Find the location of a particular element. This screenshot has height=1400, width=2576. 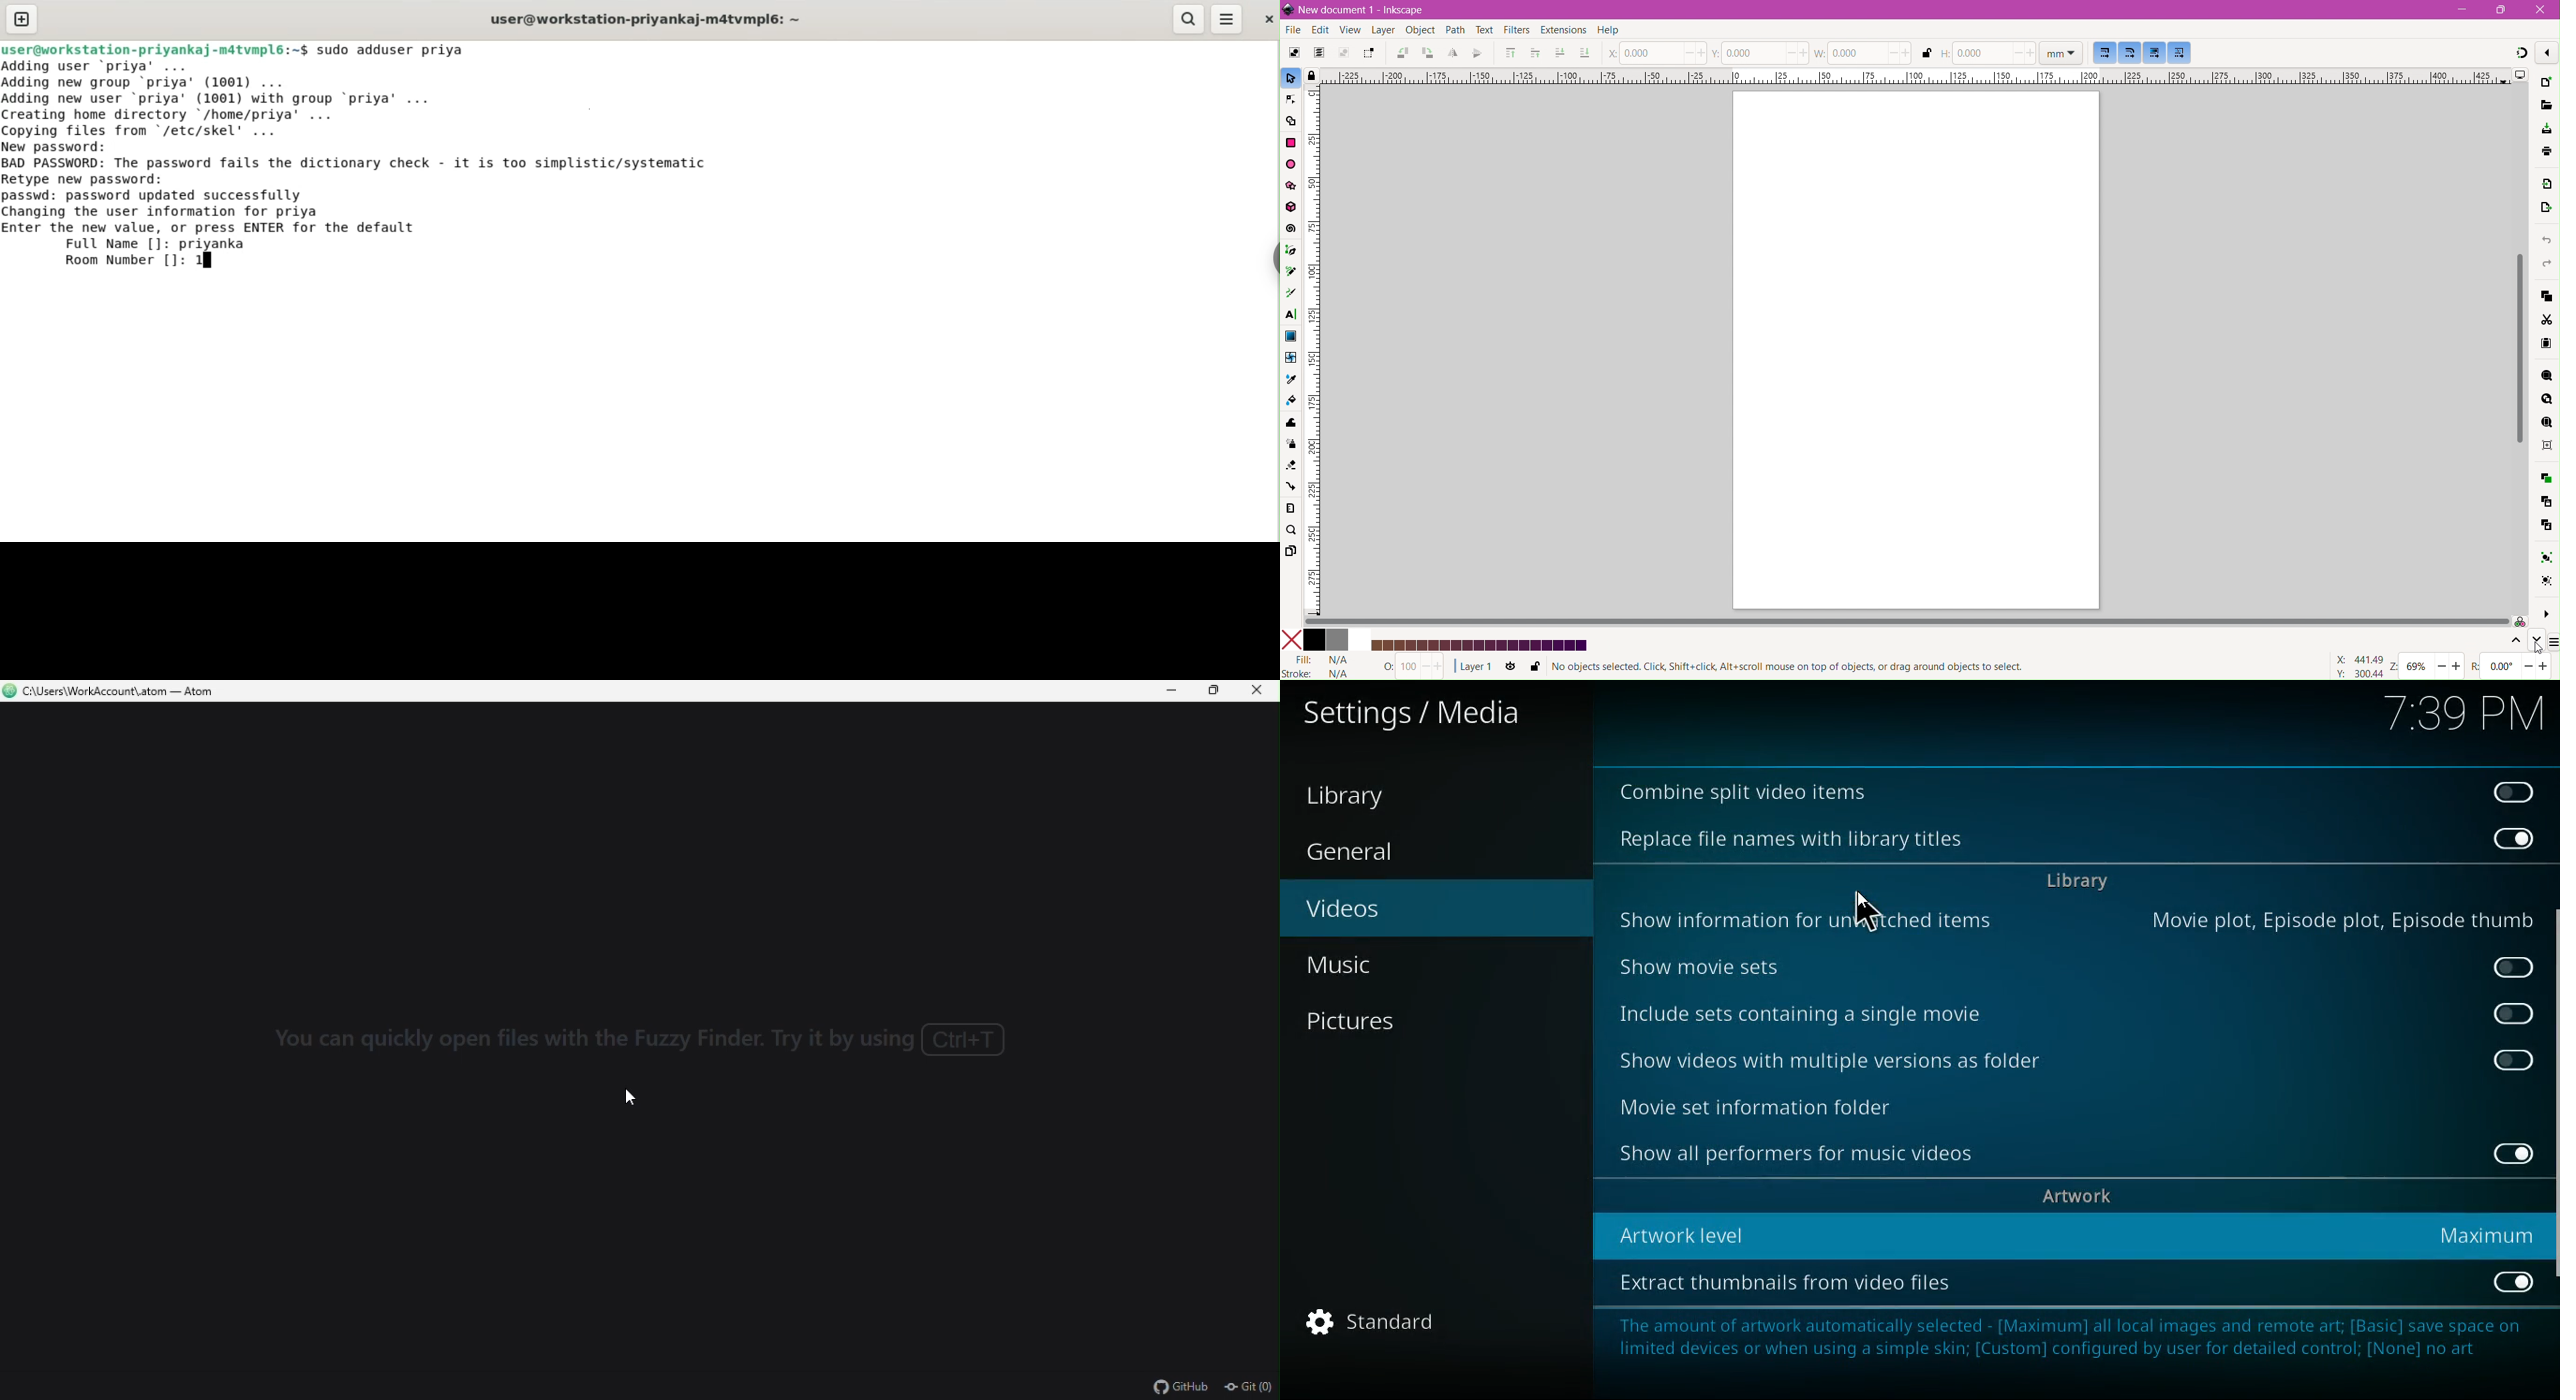

library is located at coordinates (2076, 884).